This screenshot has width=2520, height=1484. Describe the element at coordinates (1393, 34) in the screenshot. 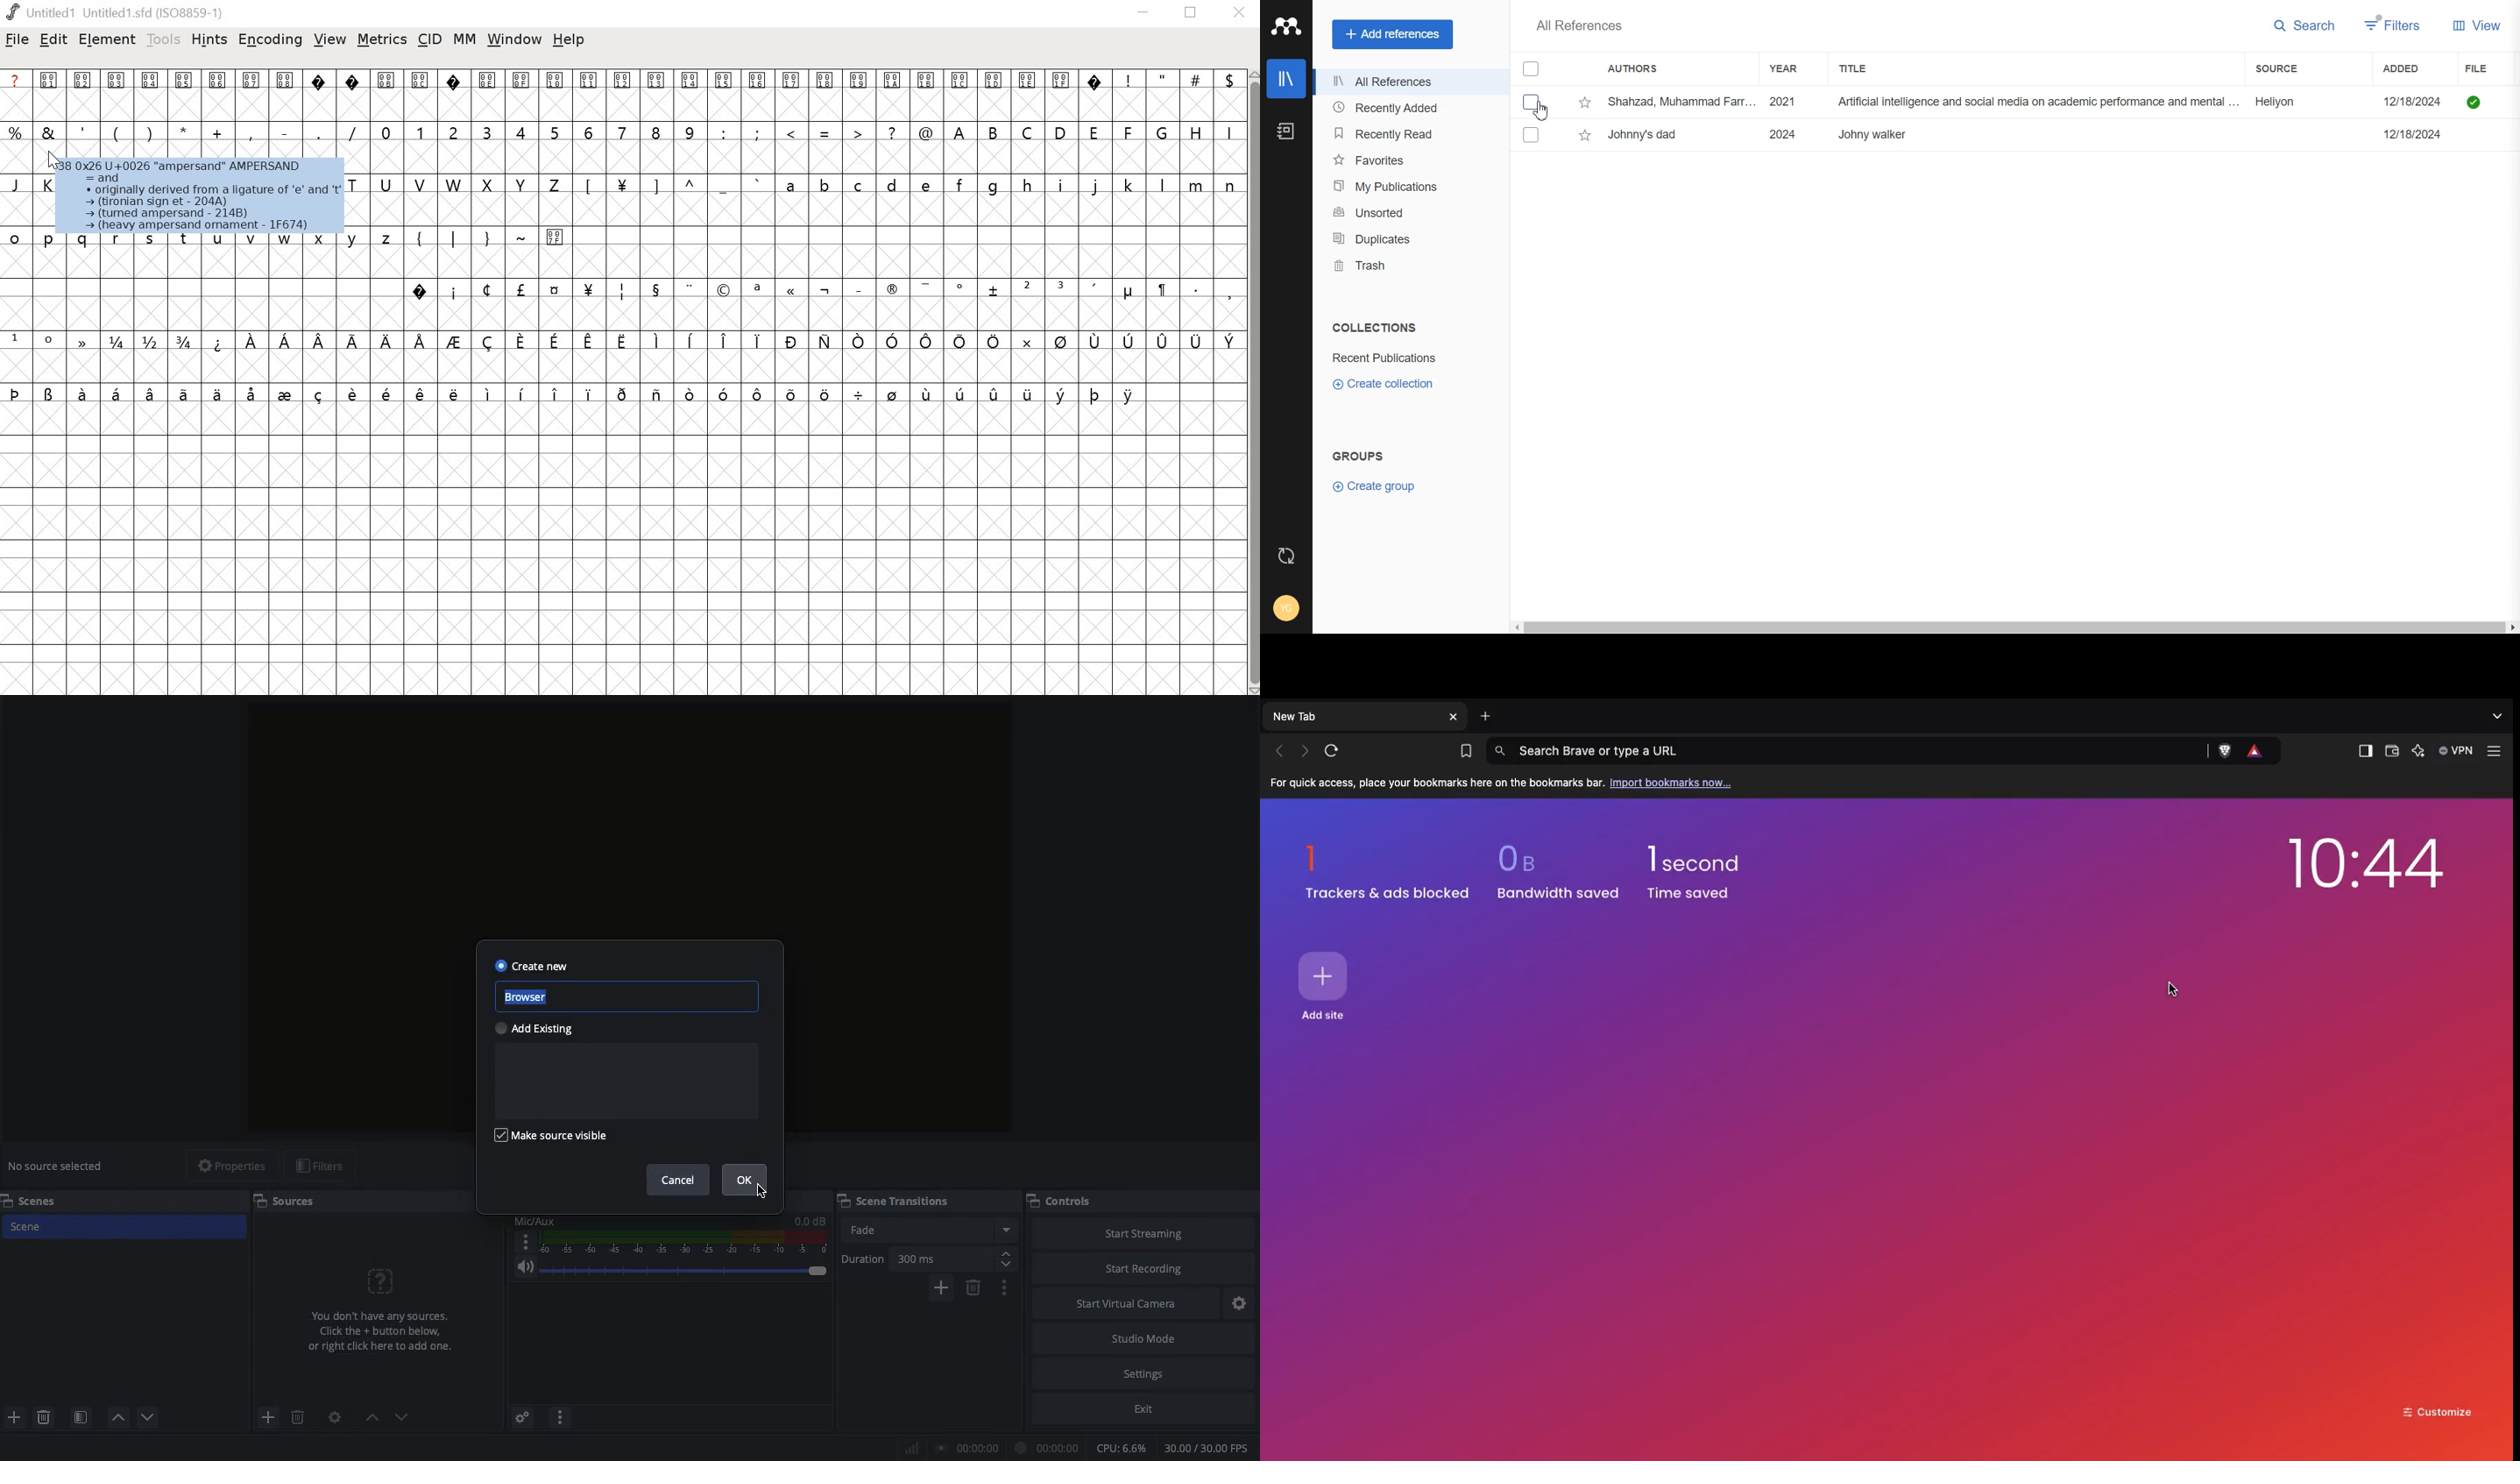

I see `Add references` at that location.